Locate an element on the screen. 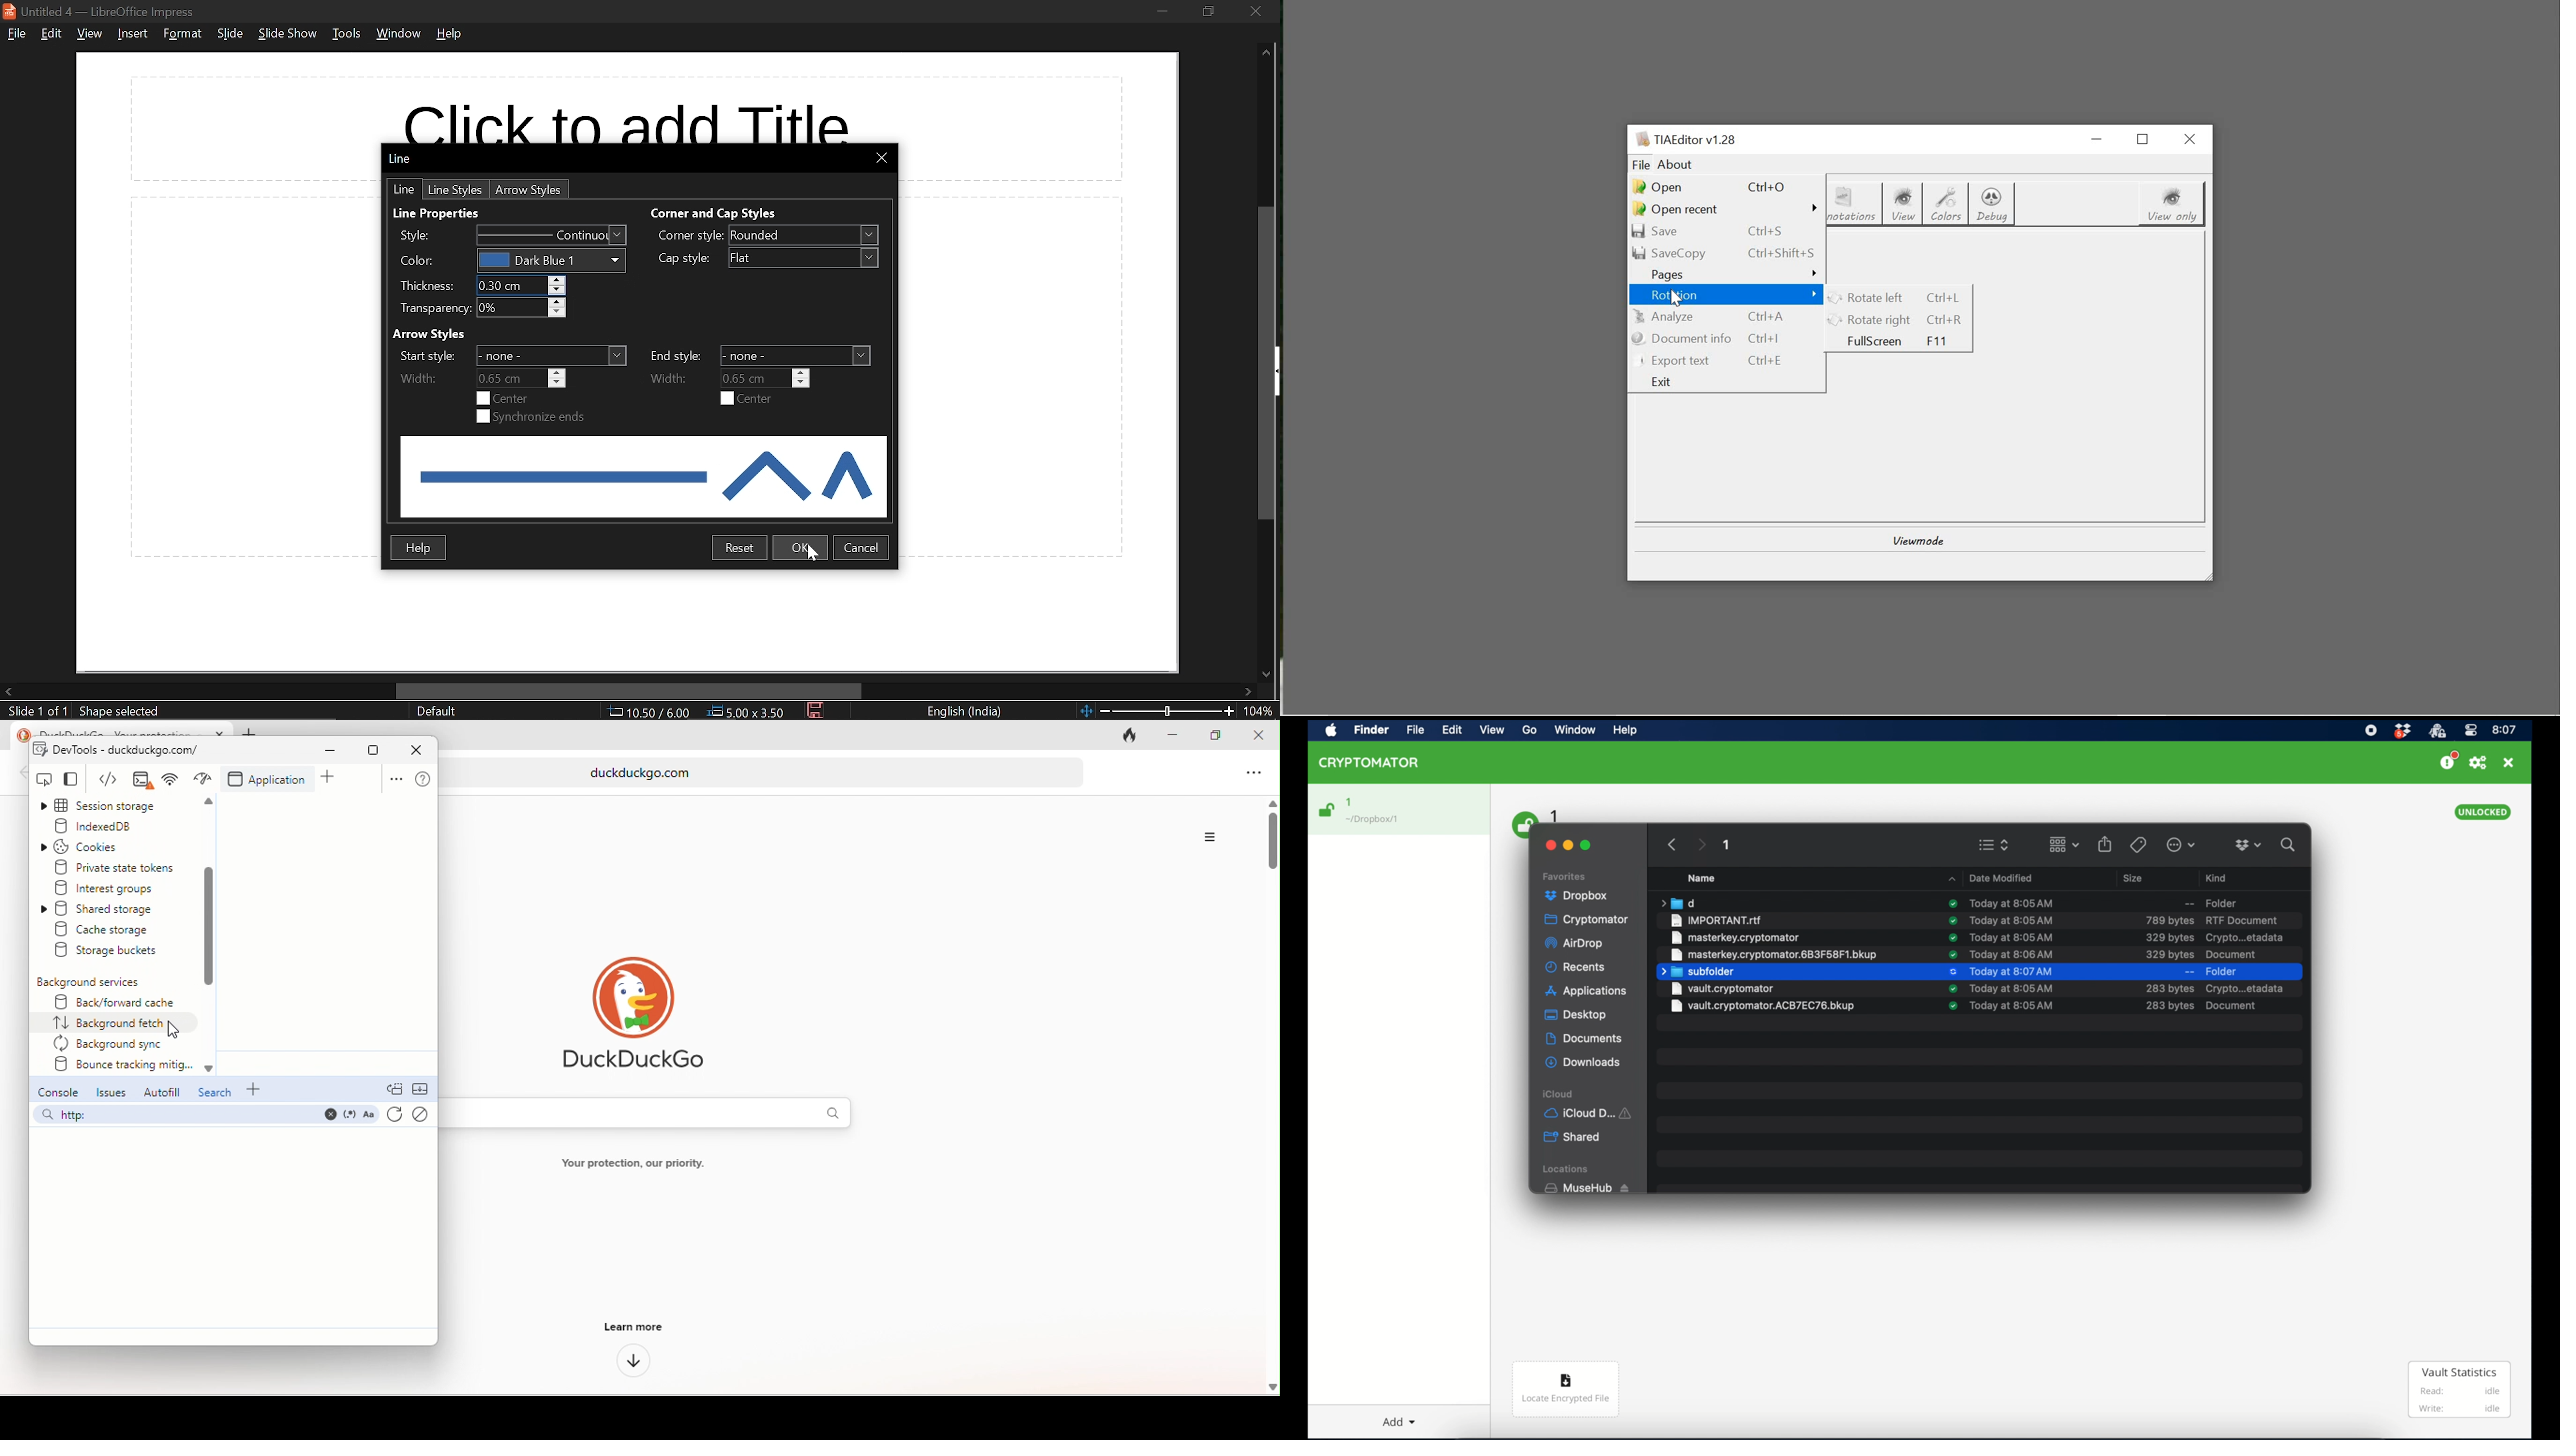 This screenshot has height=1456, width=2576. view only is located at coordinates (2173, 205).